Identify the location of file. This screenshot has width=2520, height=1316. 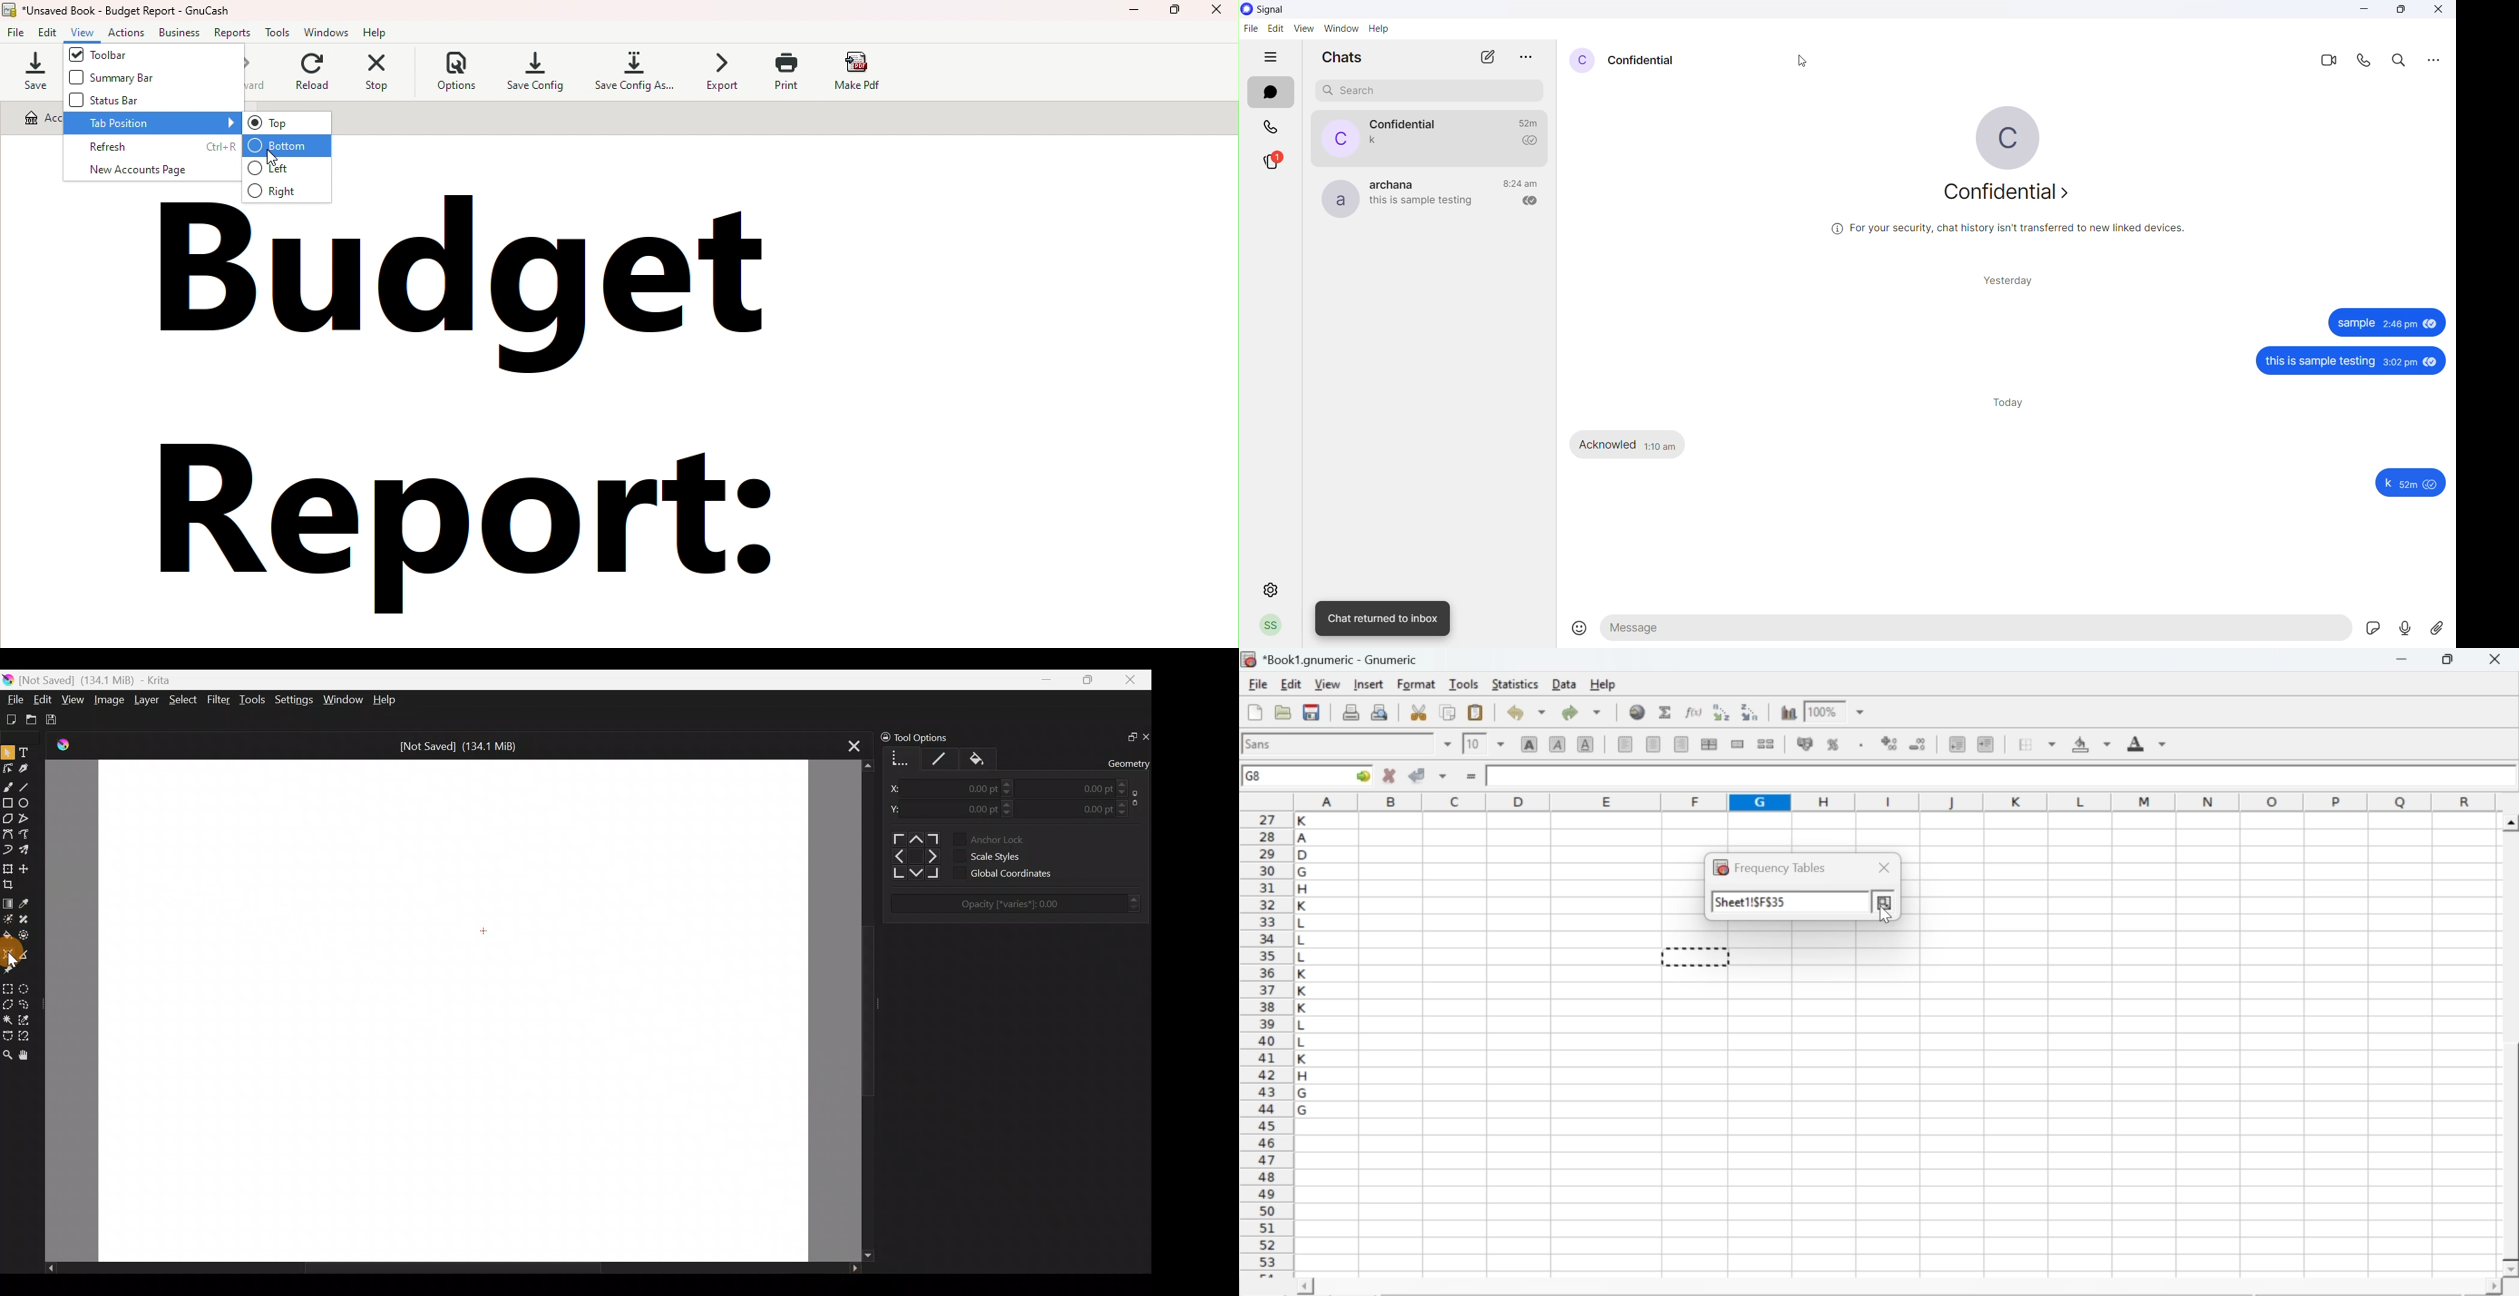
(1250, 29).